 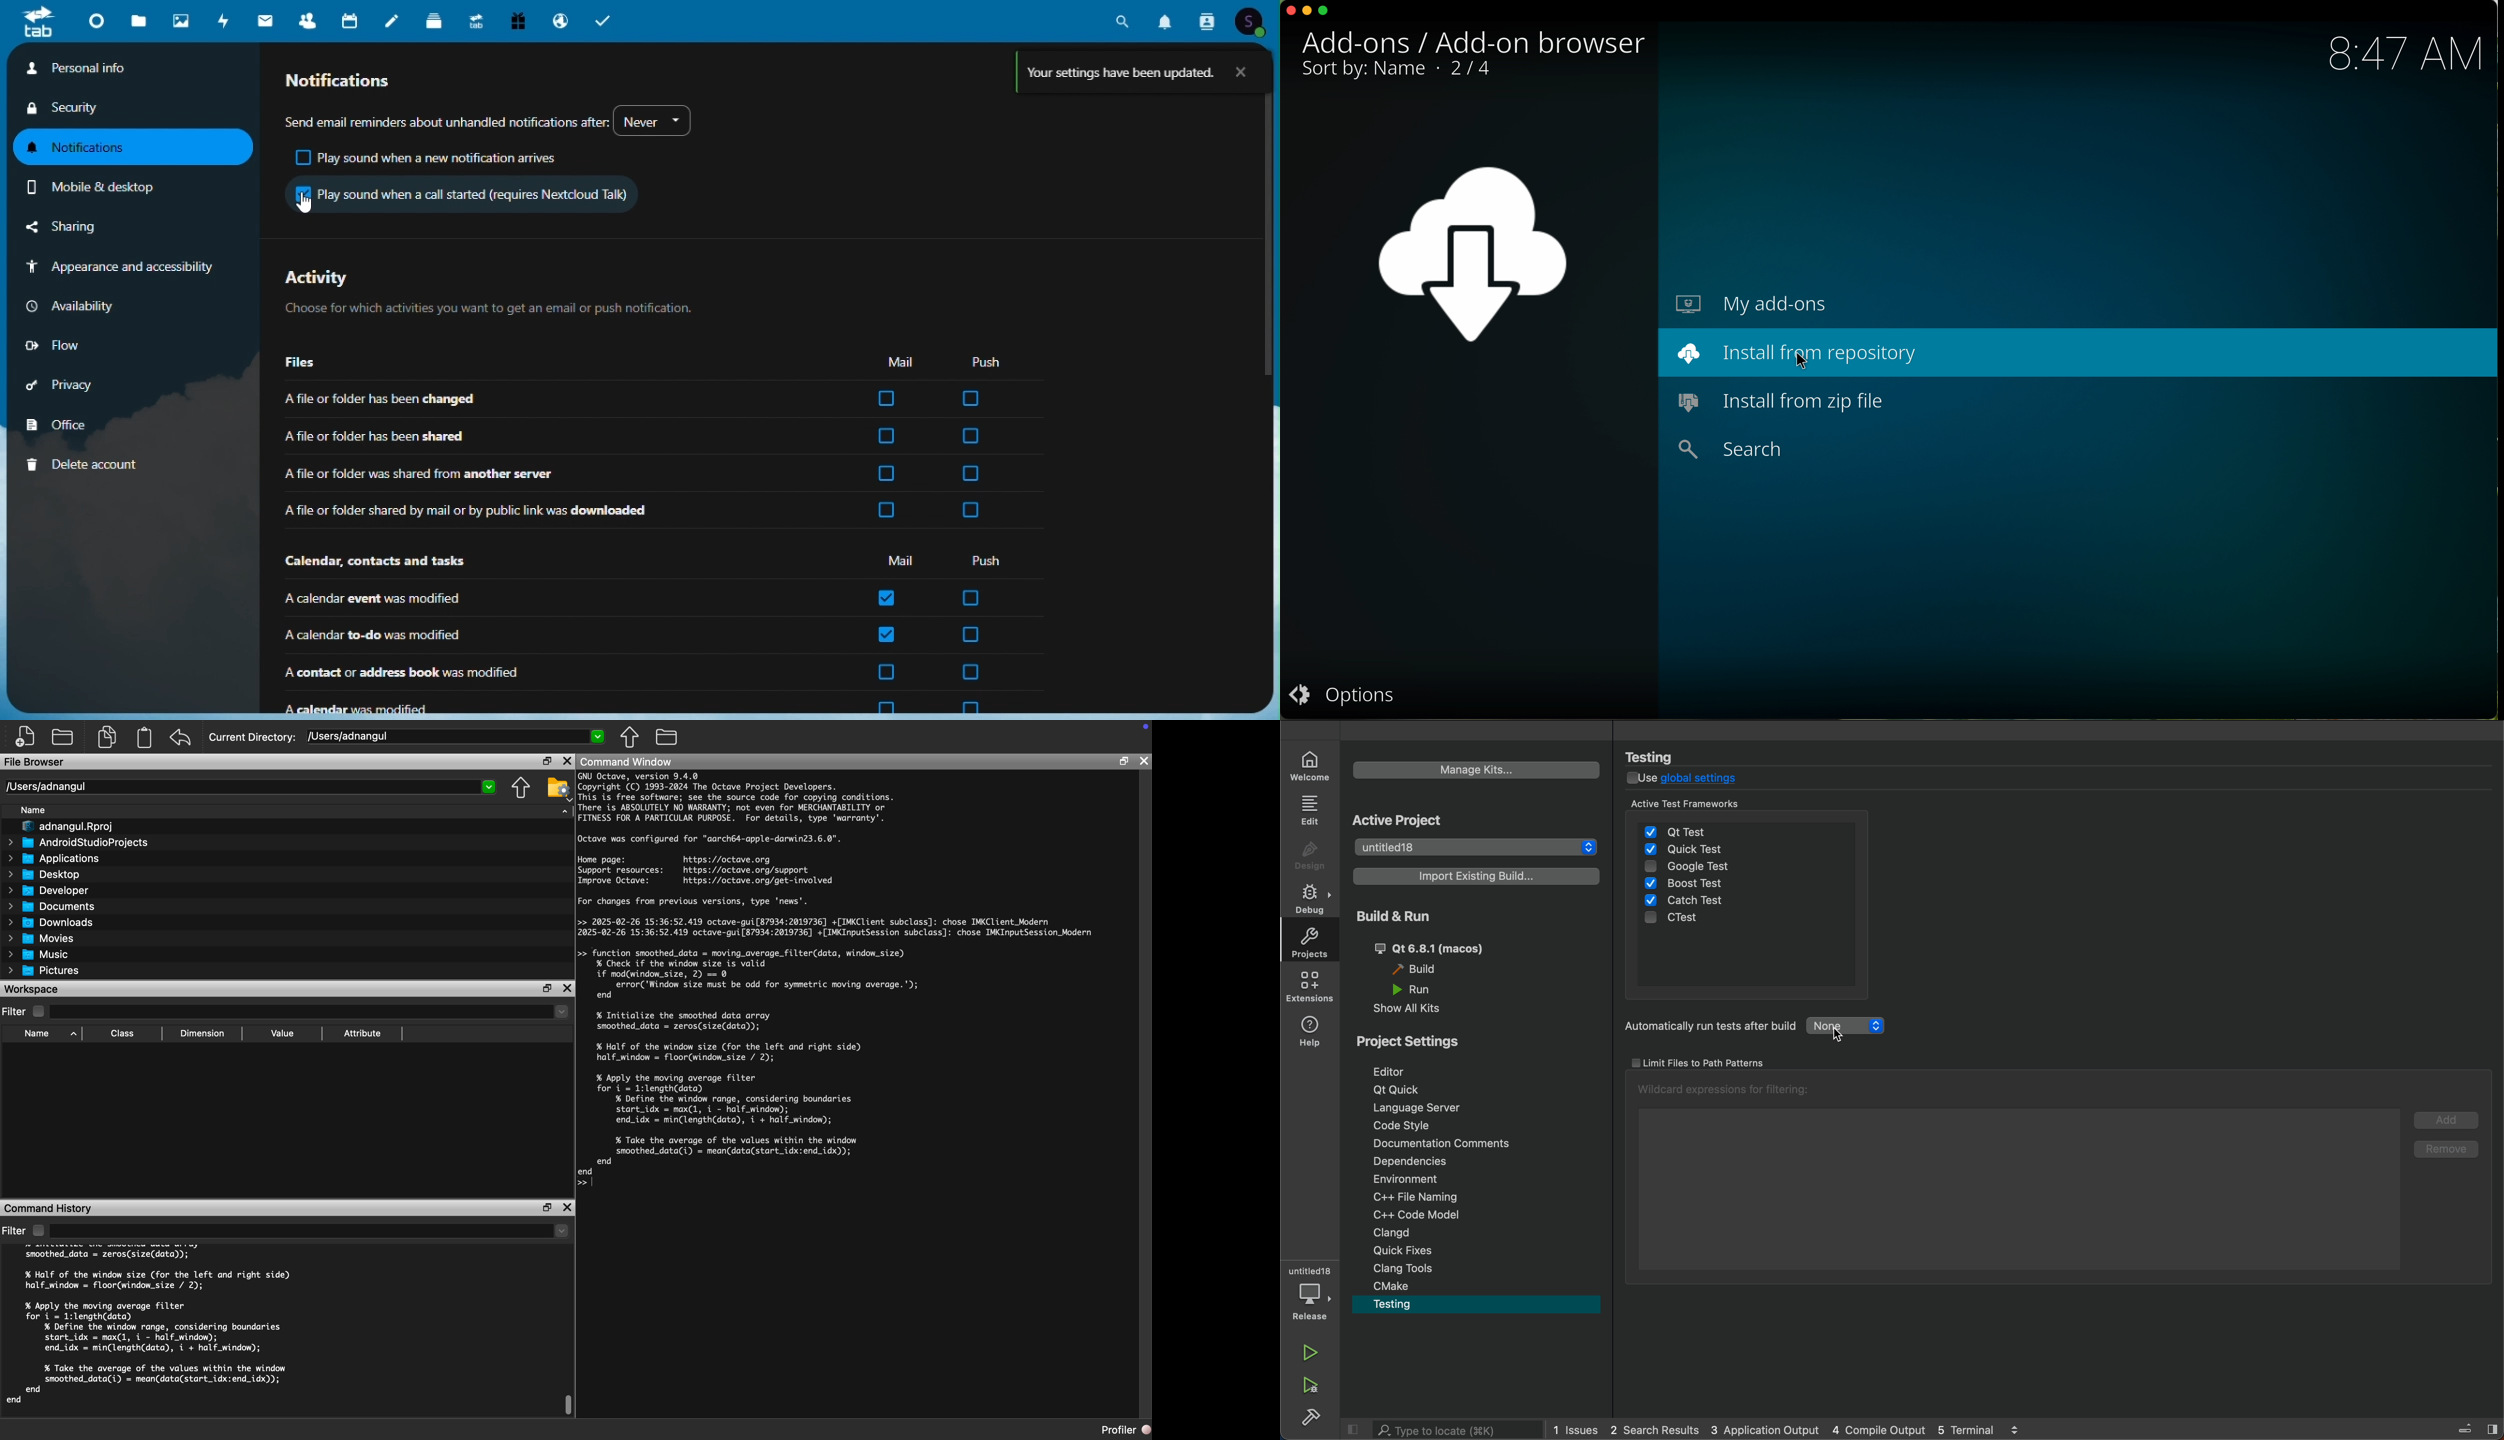 I want to click on Contacts, so click(x=1206, y=19).